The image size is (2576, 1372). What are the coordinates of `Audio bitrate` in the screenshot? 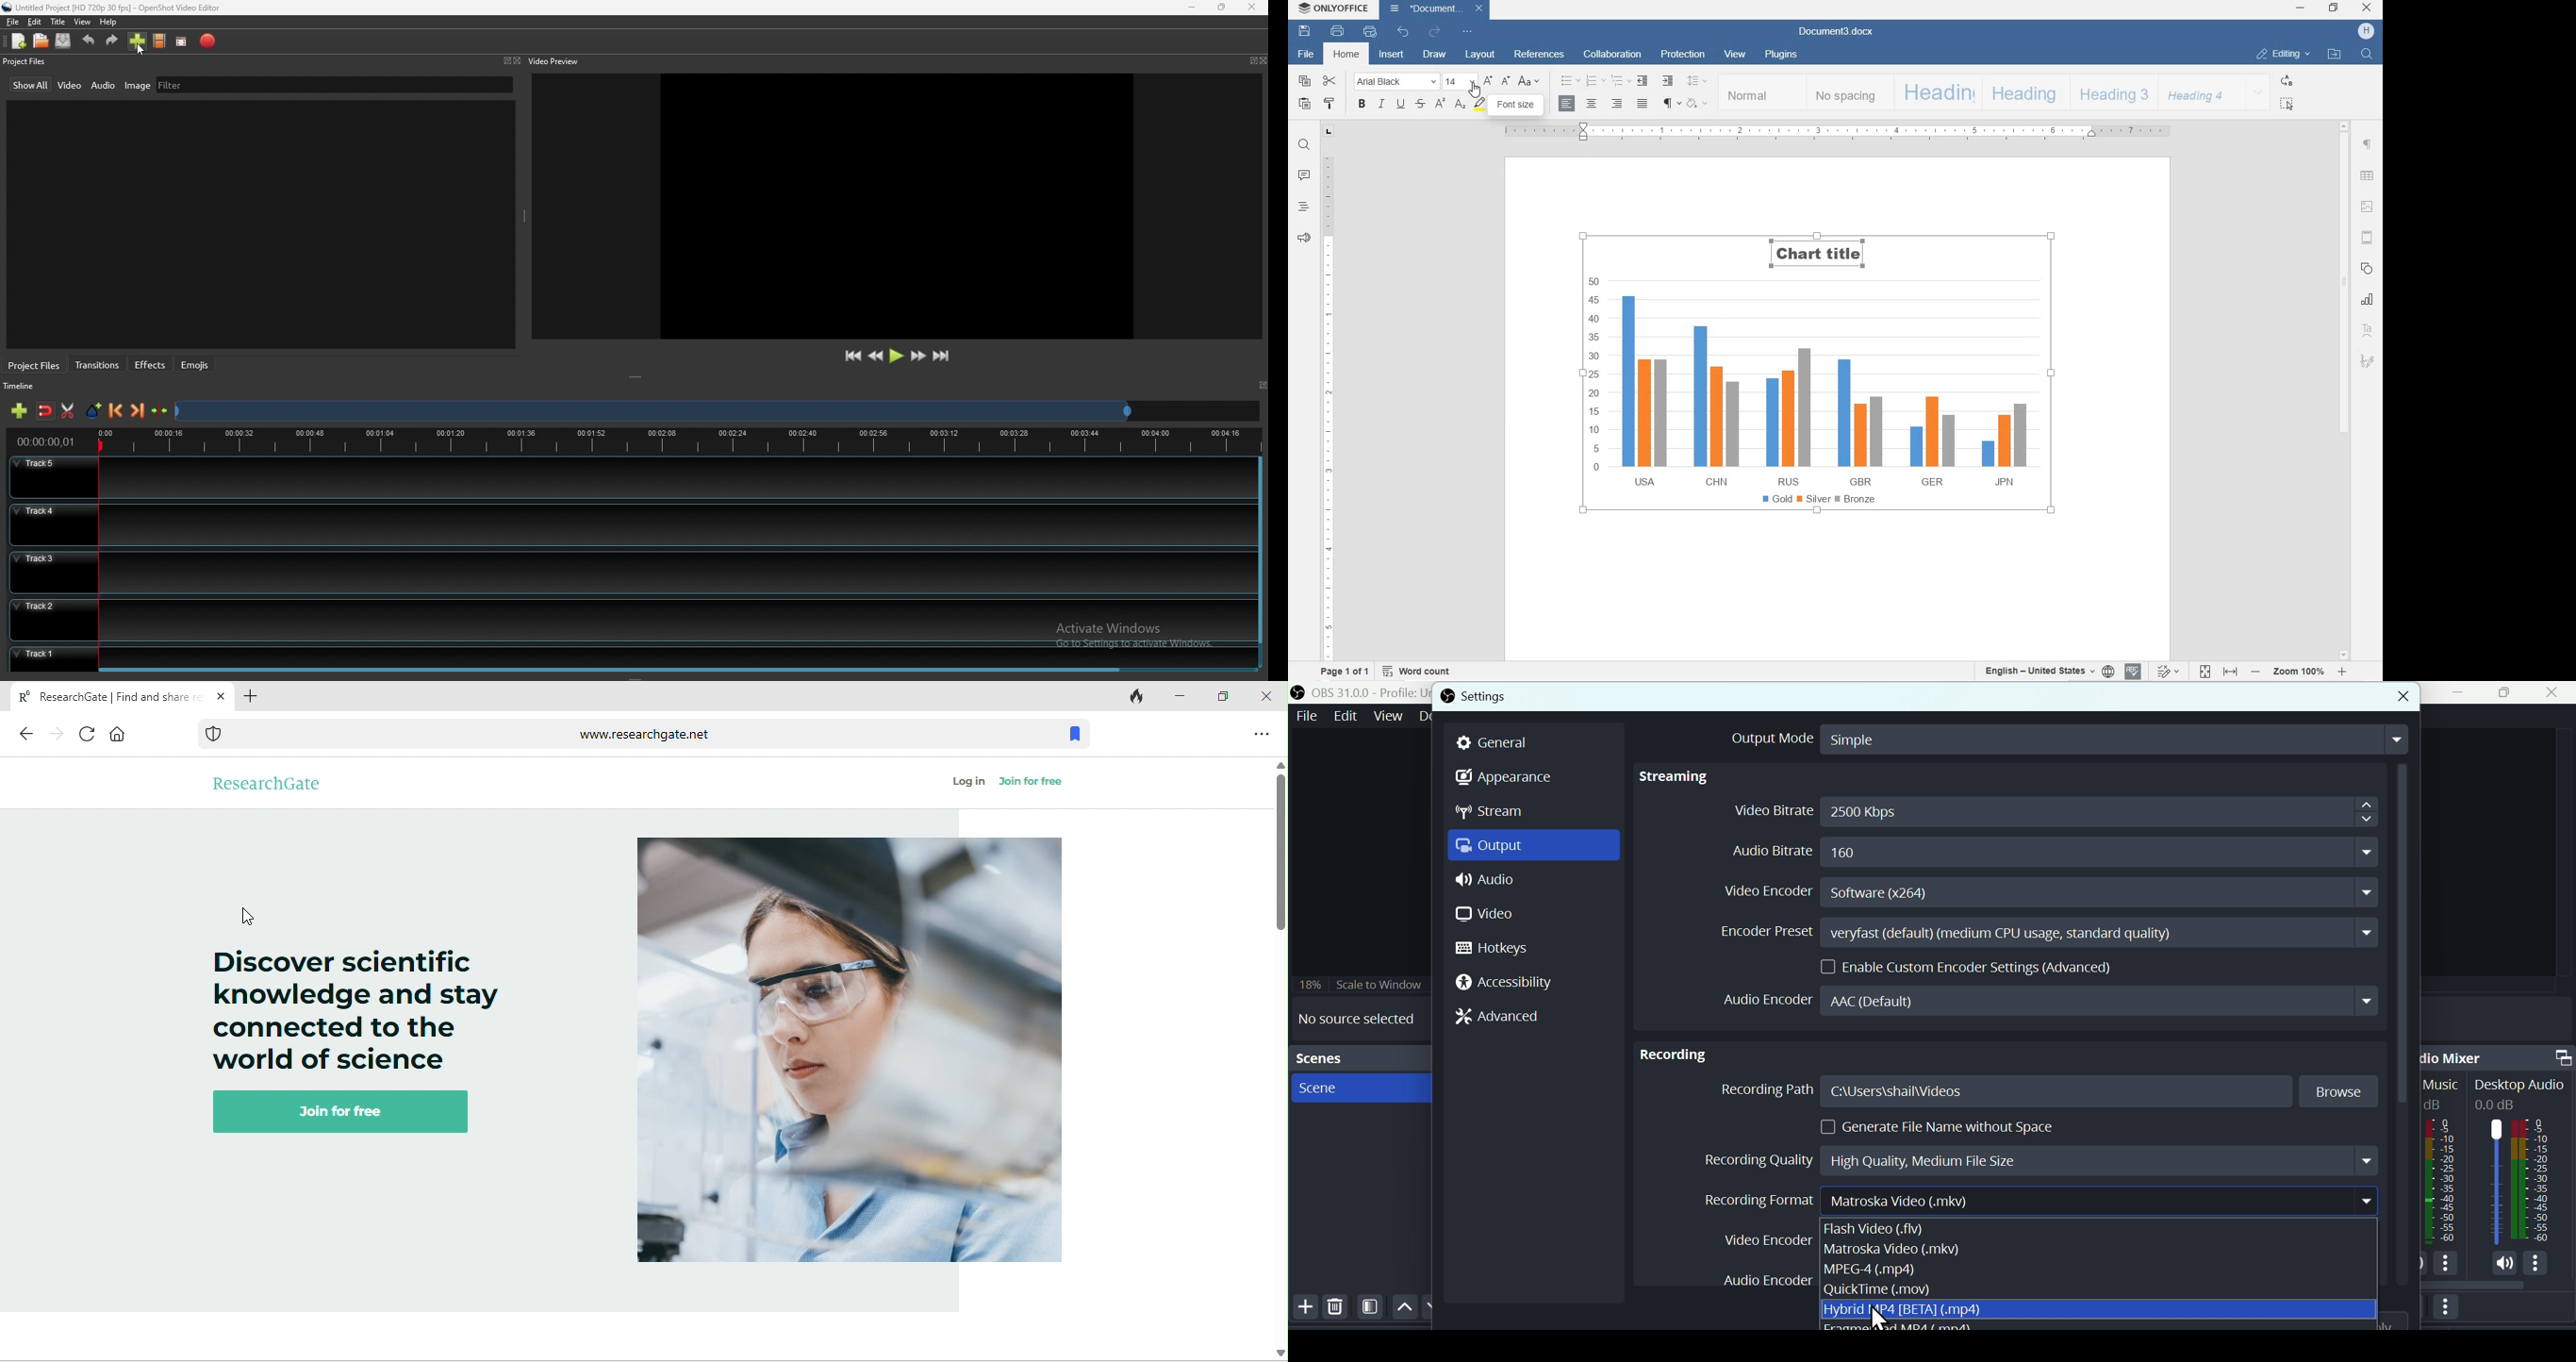 It's located at (2057, 847).